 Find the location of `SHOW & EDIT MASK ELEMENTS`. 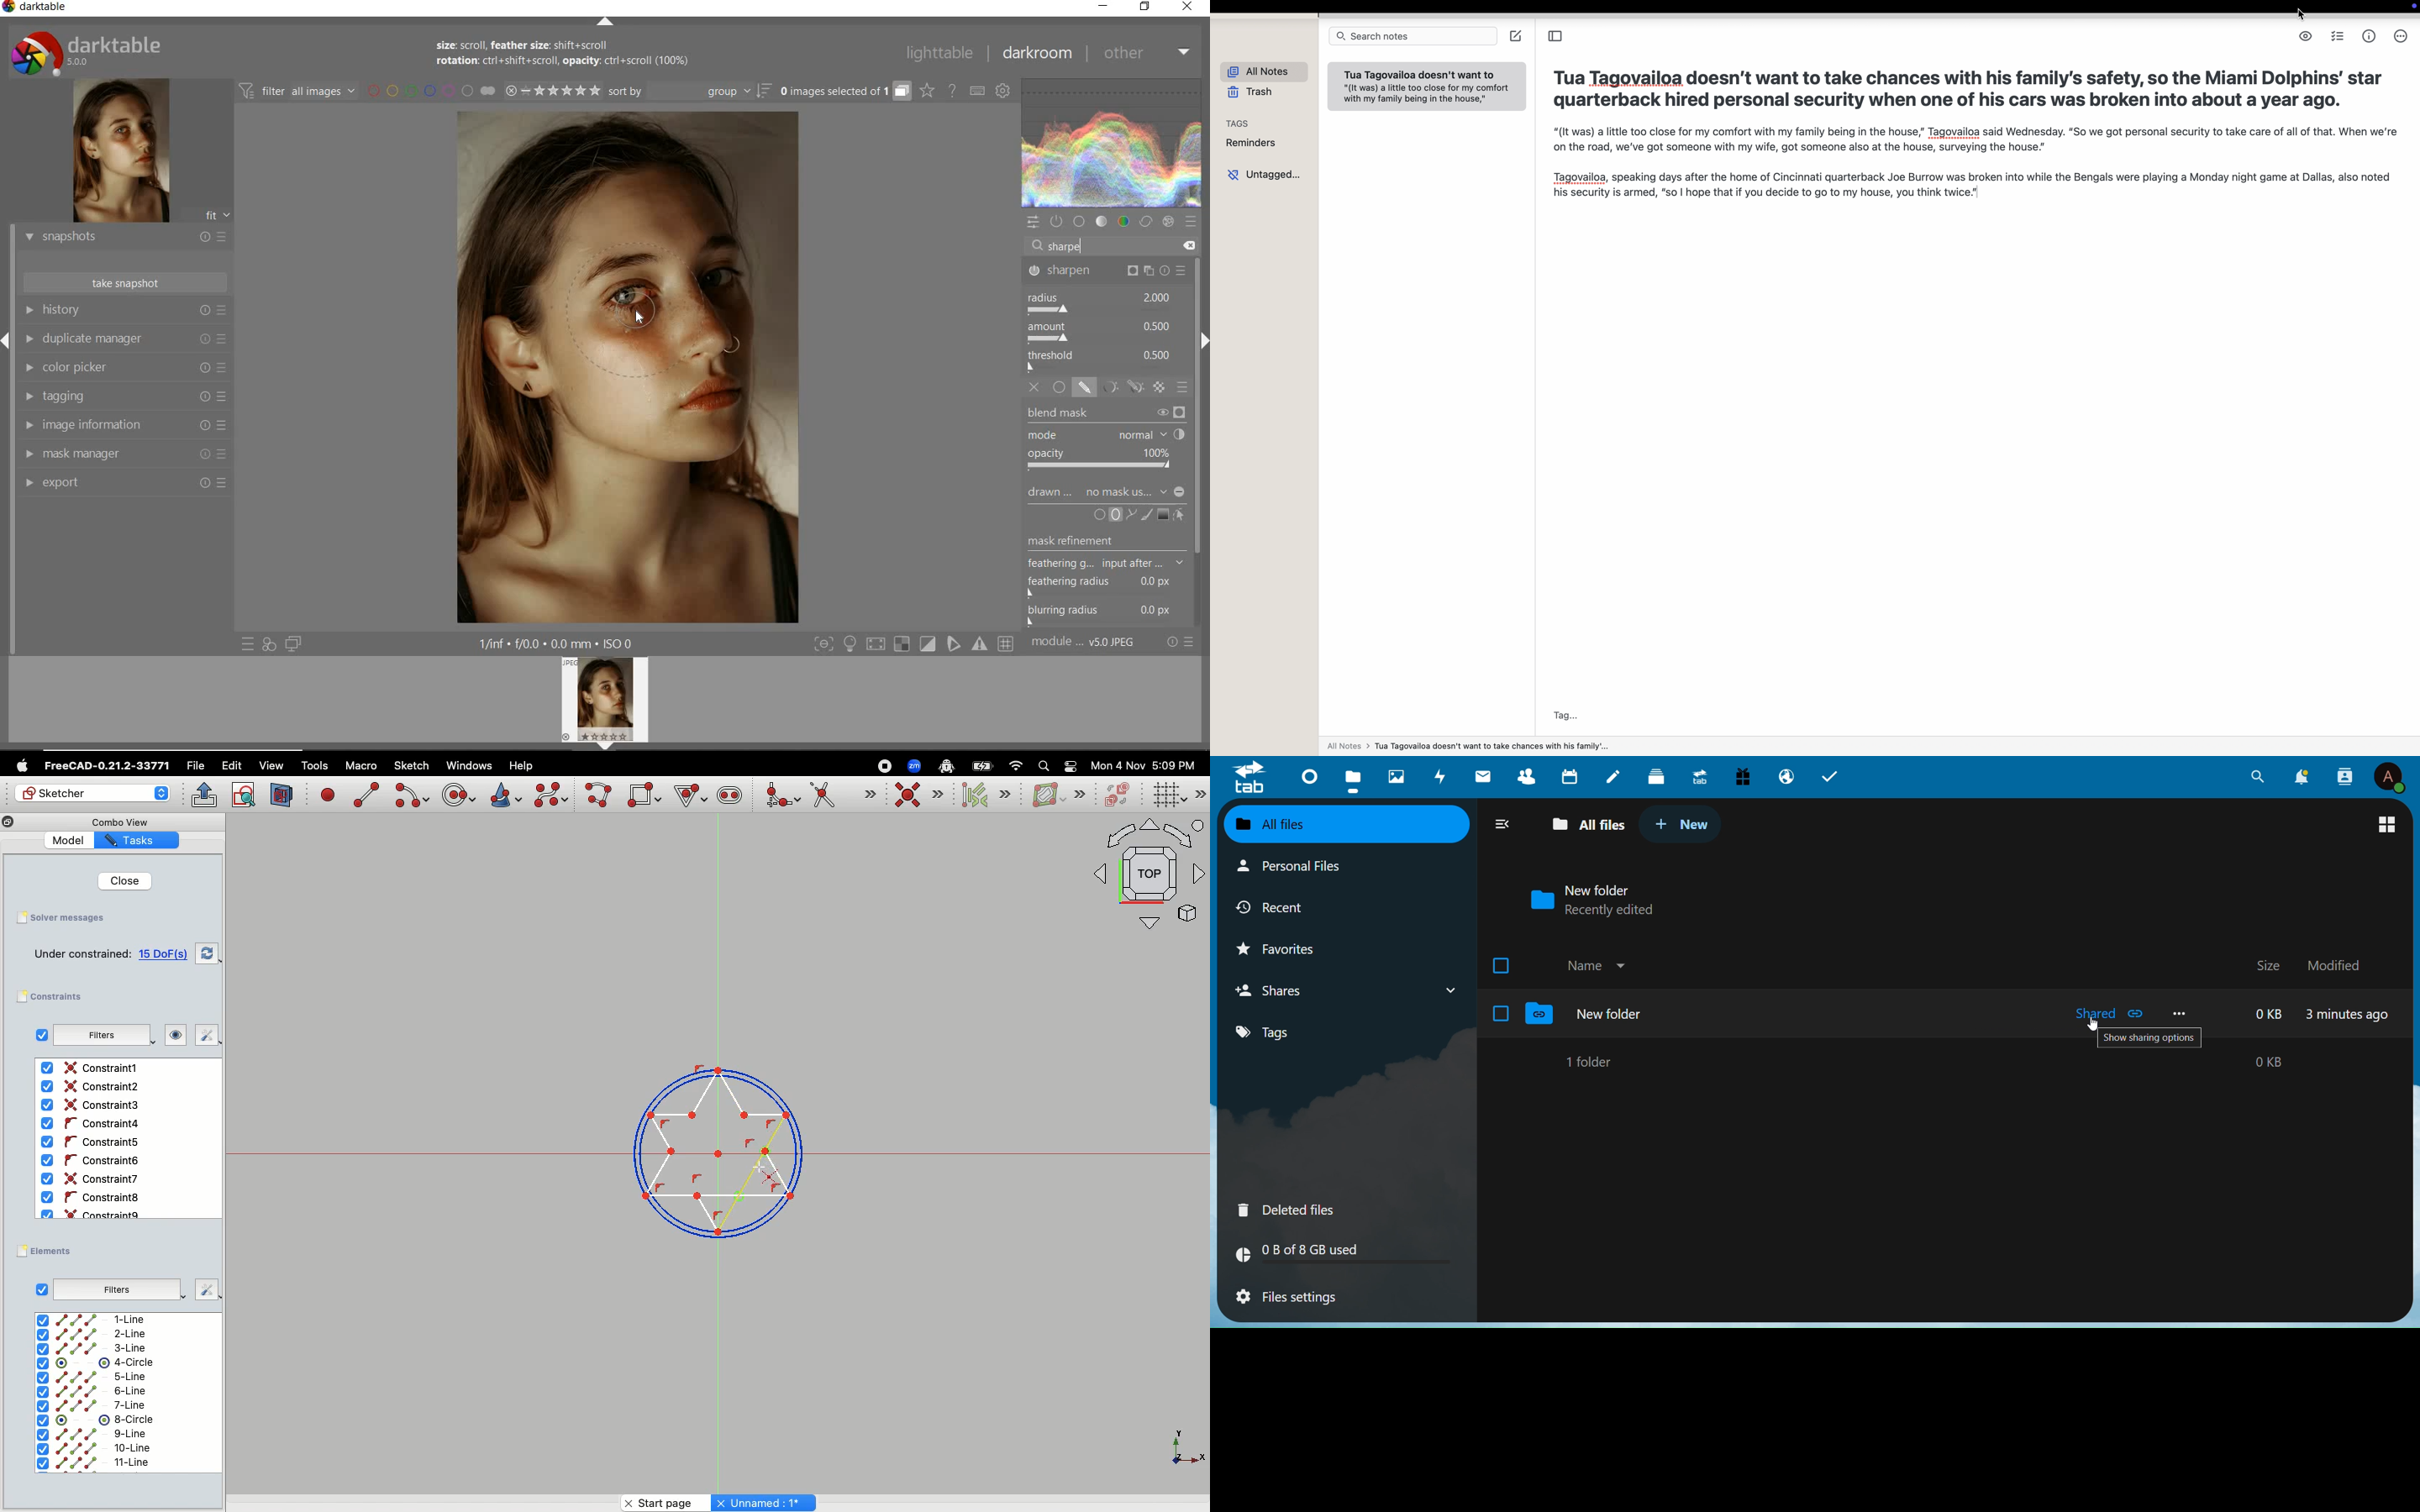

SHOW & EDIT MASK ELEMENTS is located at coordinates (1180, 516).